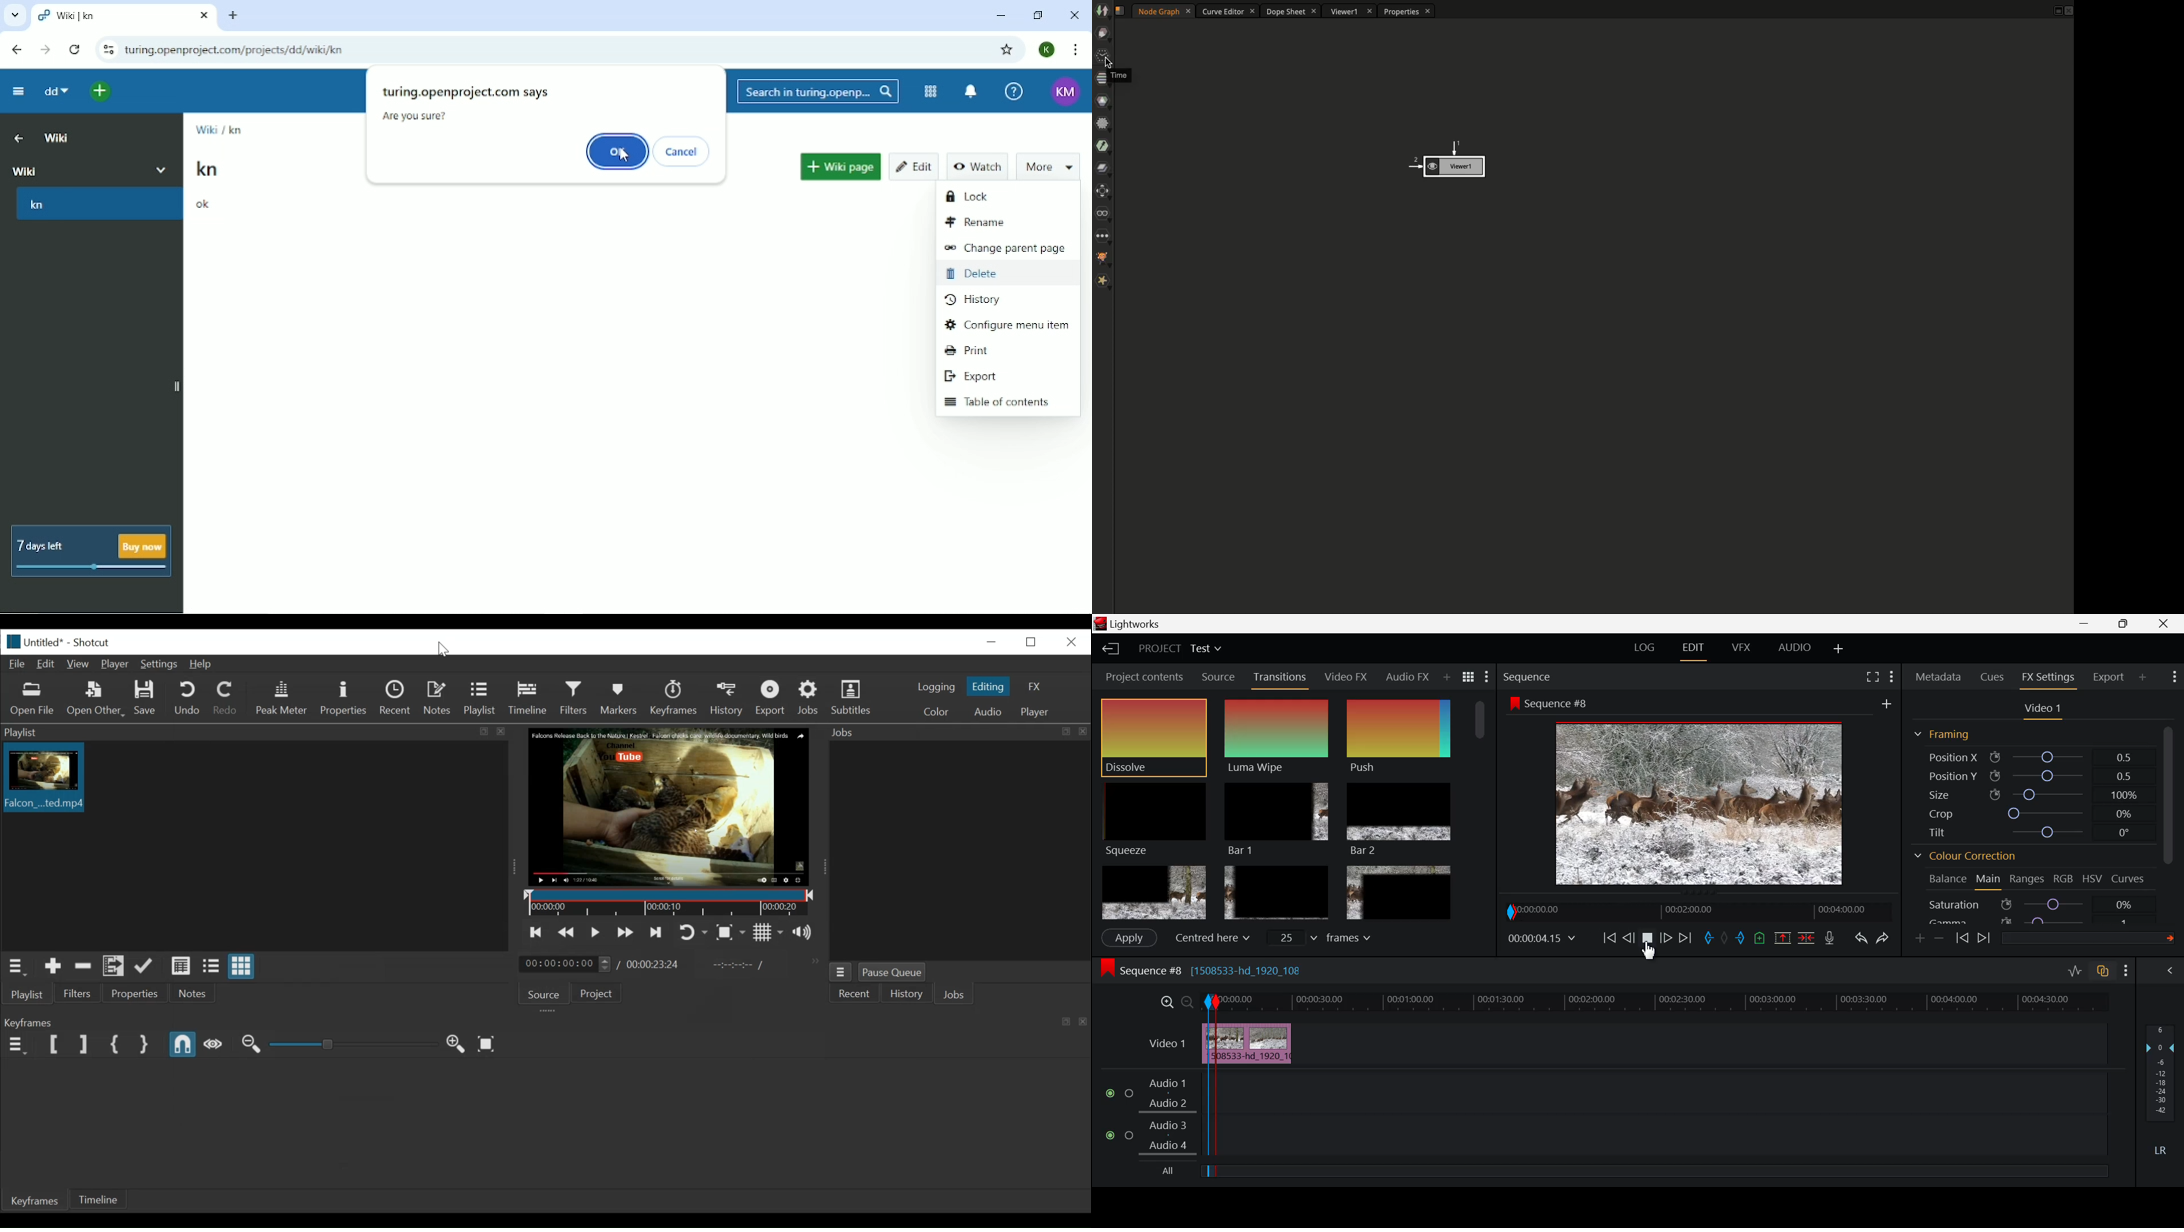 The width and height of the screenshot is (2184, 1232). What do you see at coordinates (32, 700) in the screenshot?
I see `Open file` at bounding box center [32, 700].